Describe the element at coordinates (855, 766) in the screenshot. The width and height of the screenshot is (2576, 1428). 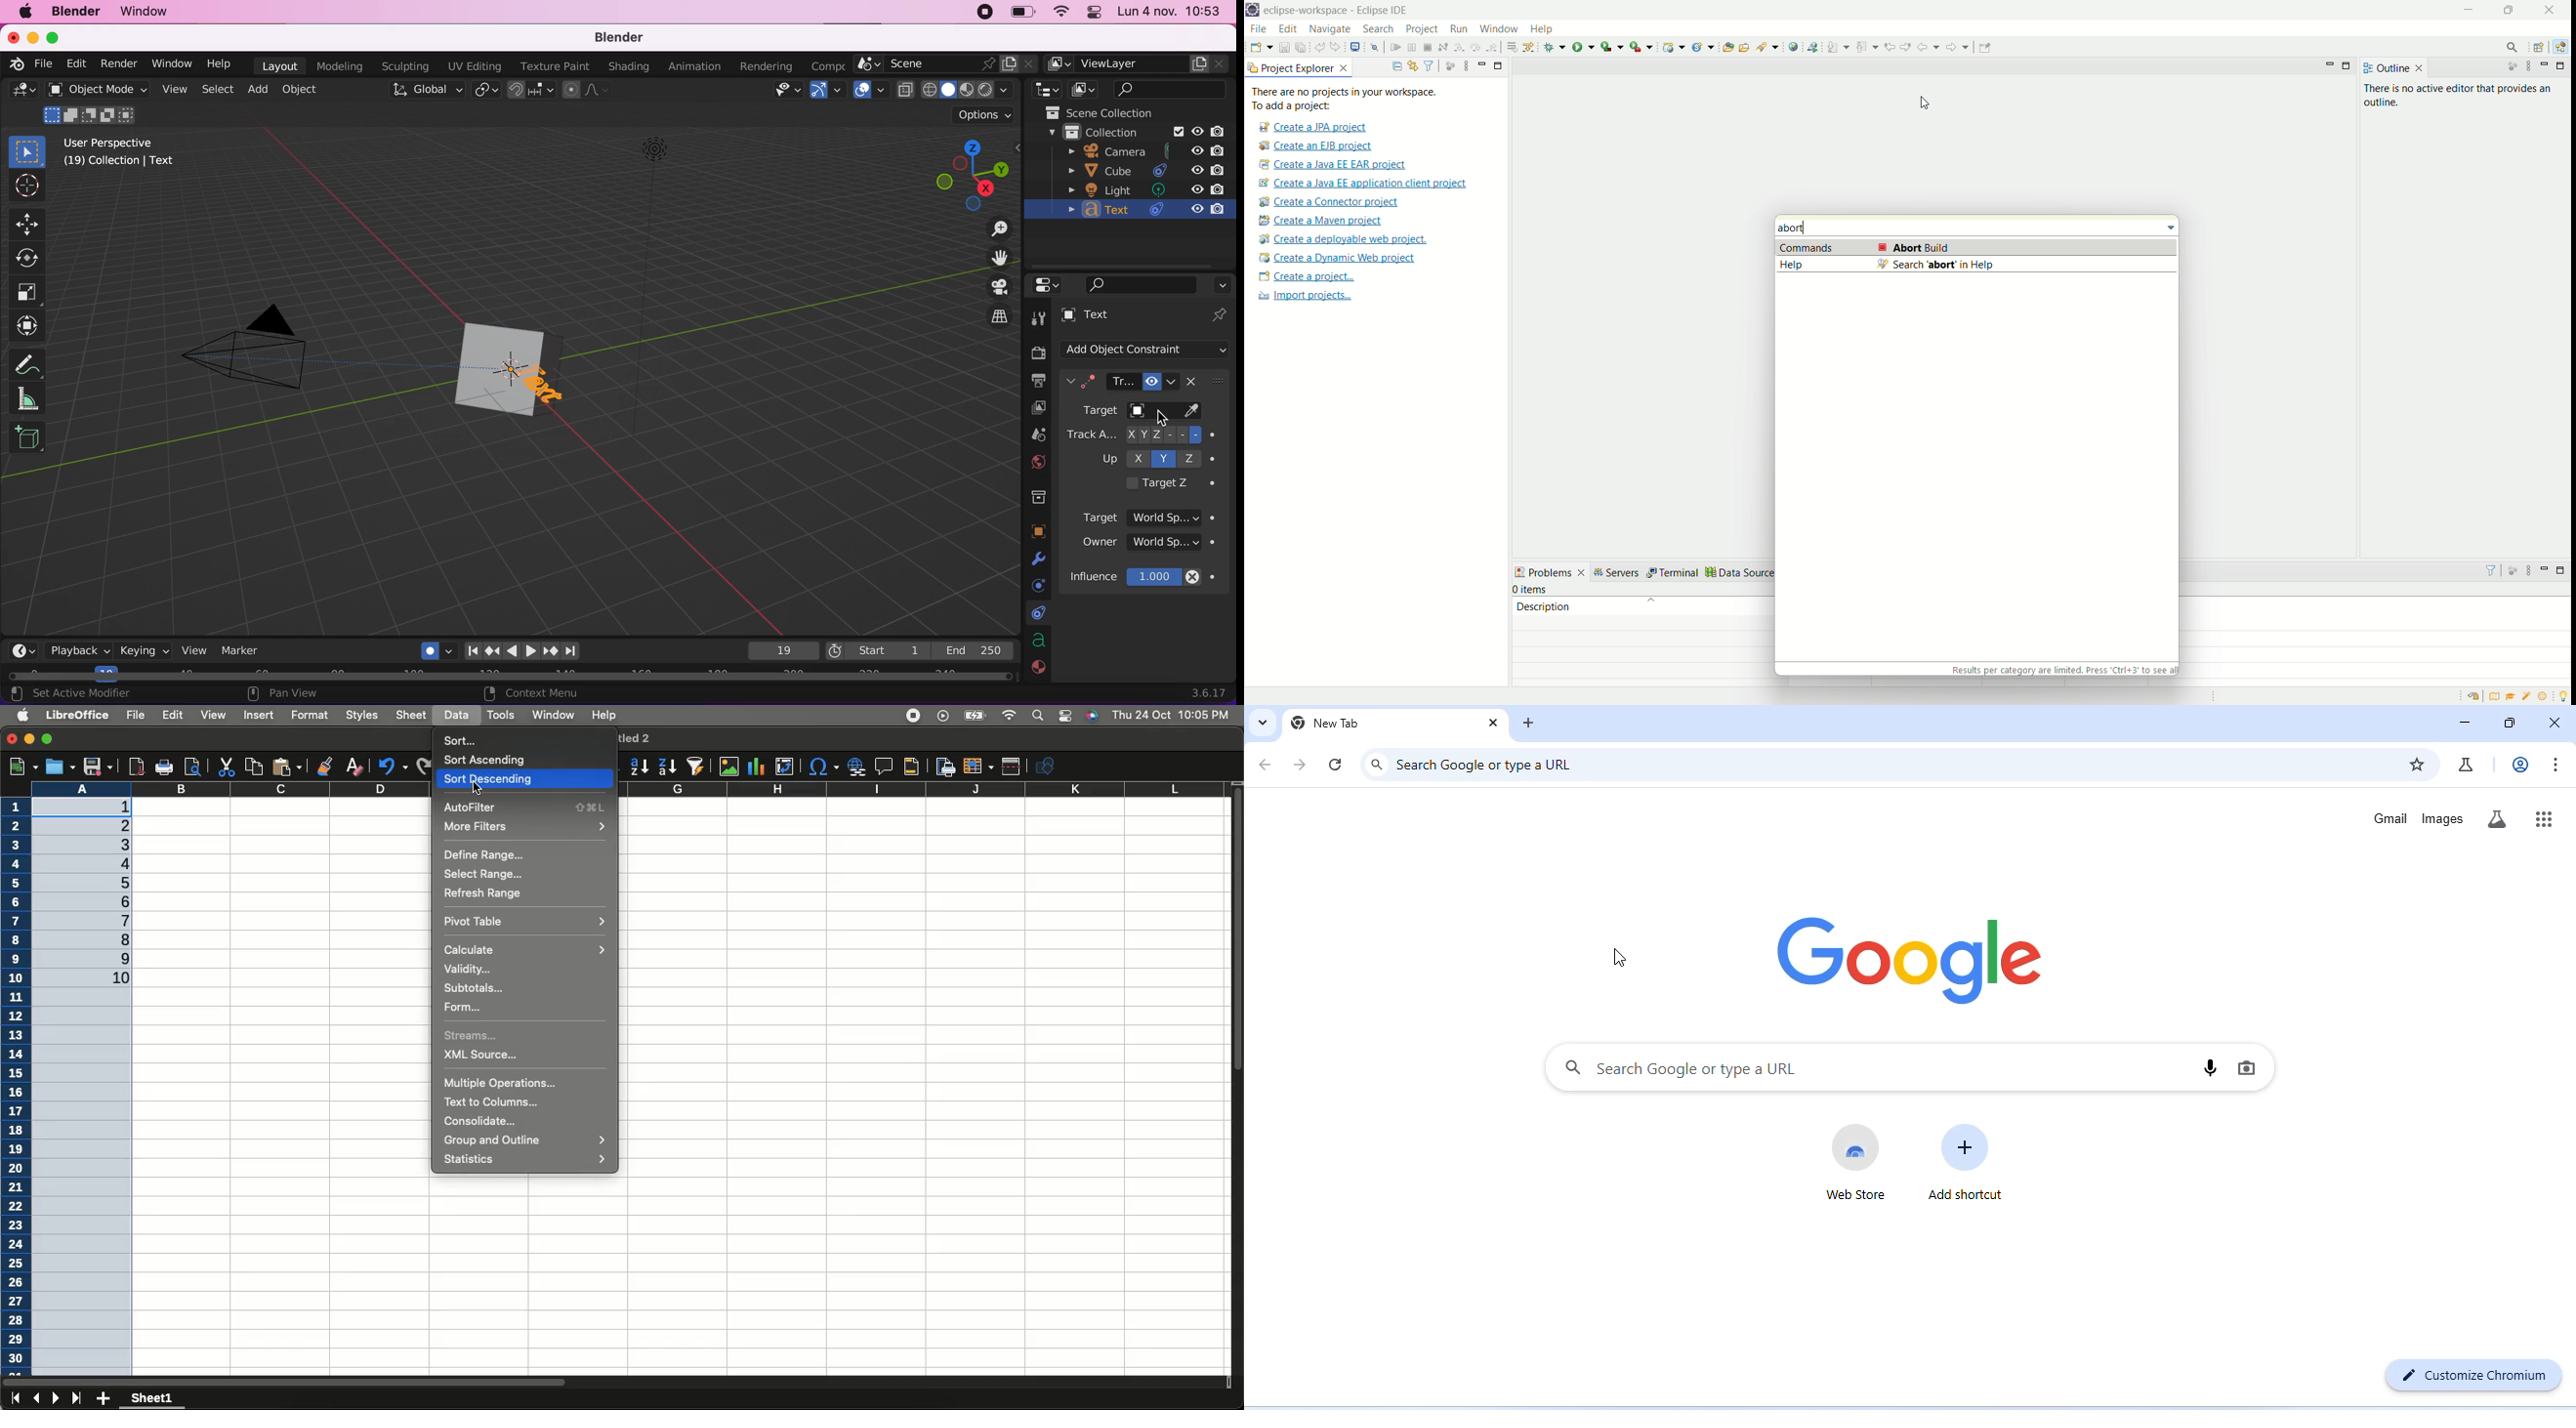
I see `Insert hyperlink` at that location.